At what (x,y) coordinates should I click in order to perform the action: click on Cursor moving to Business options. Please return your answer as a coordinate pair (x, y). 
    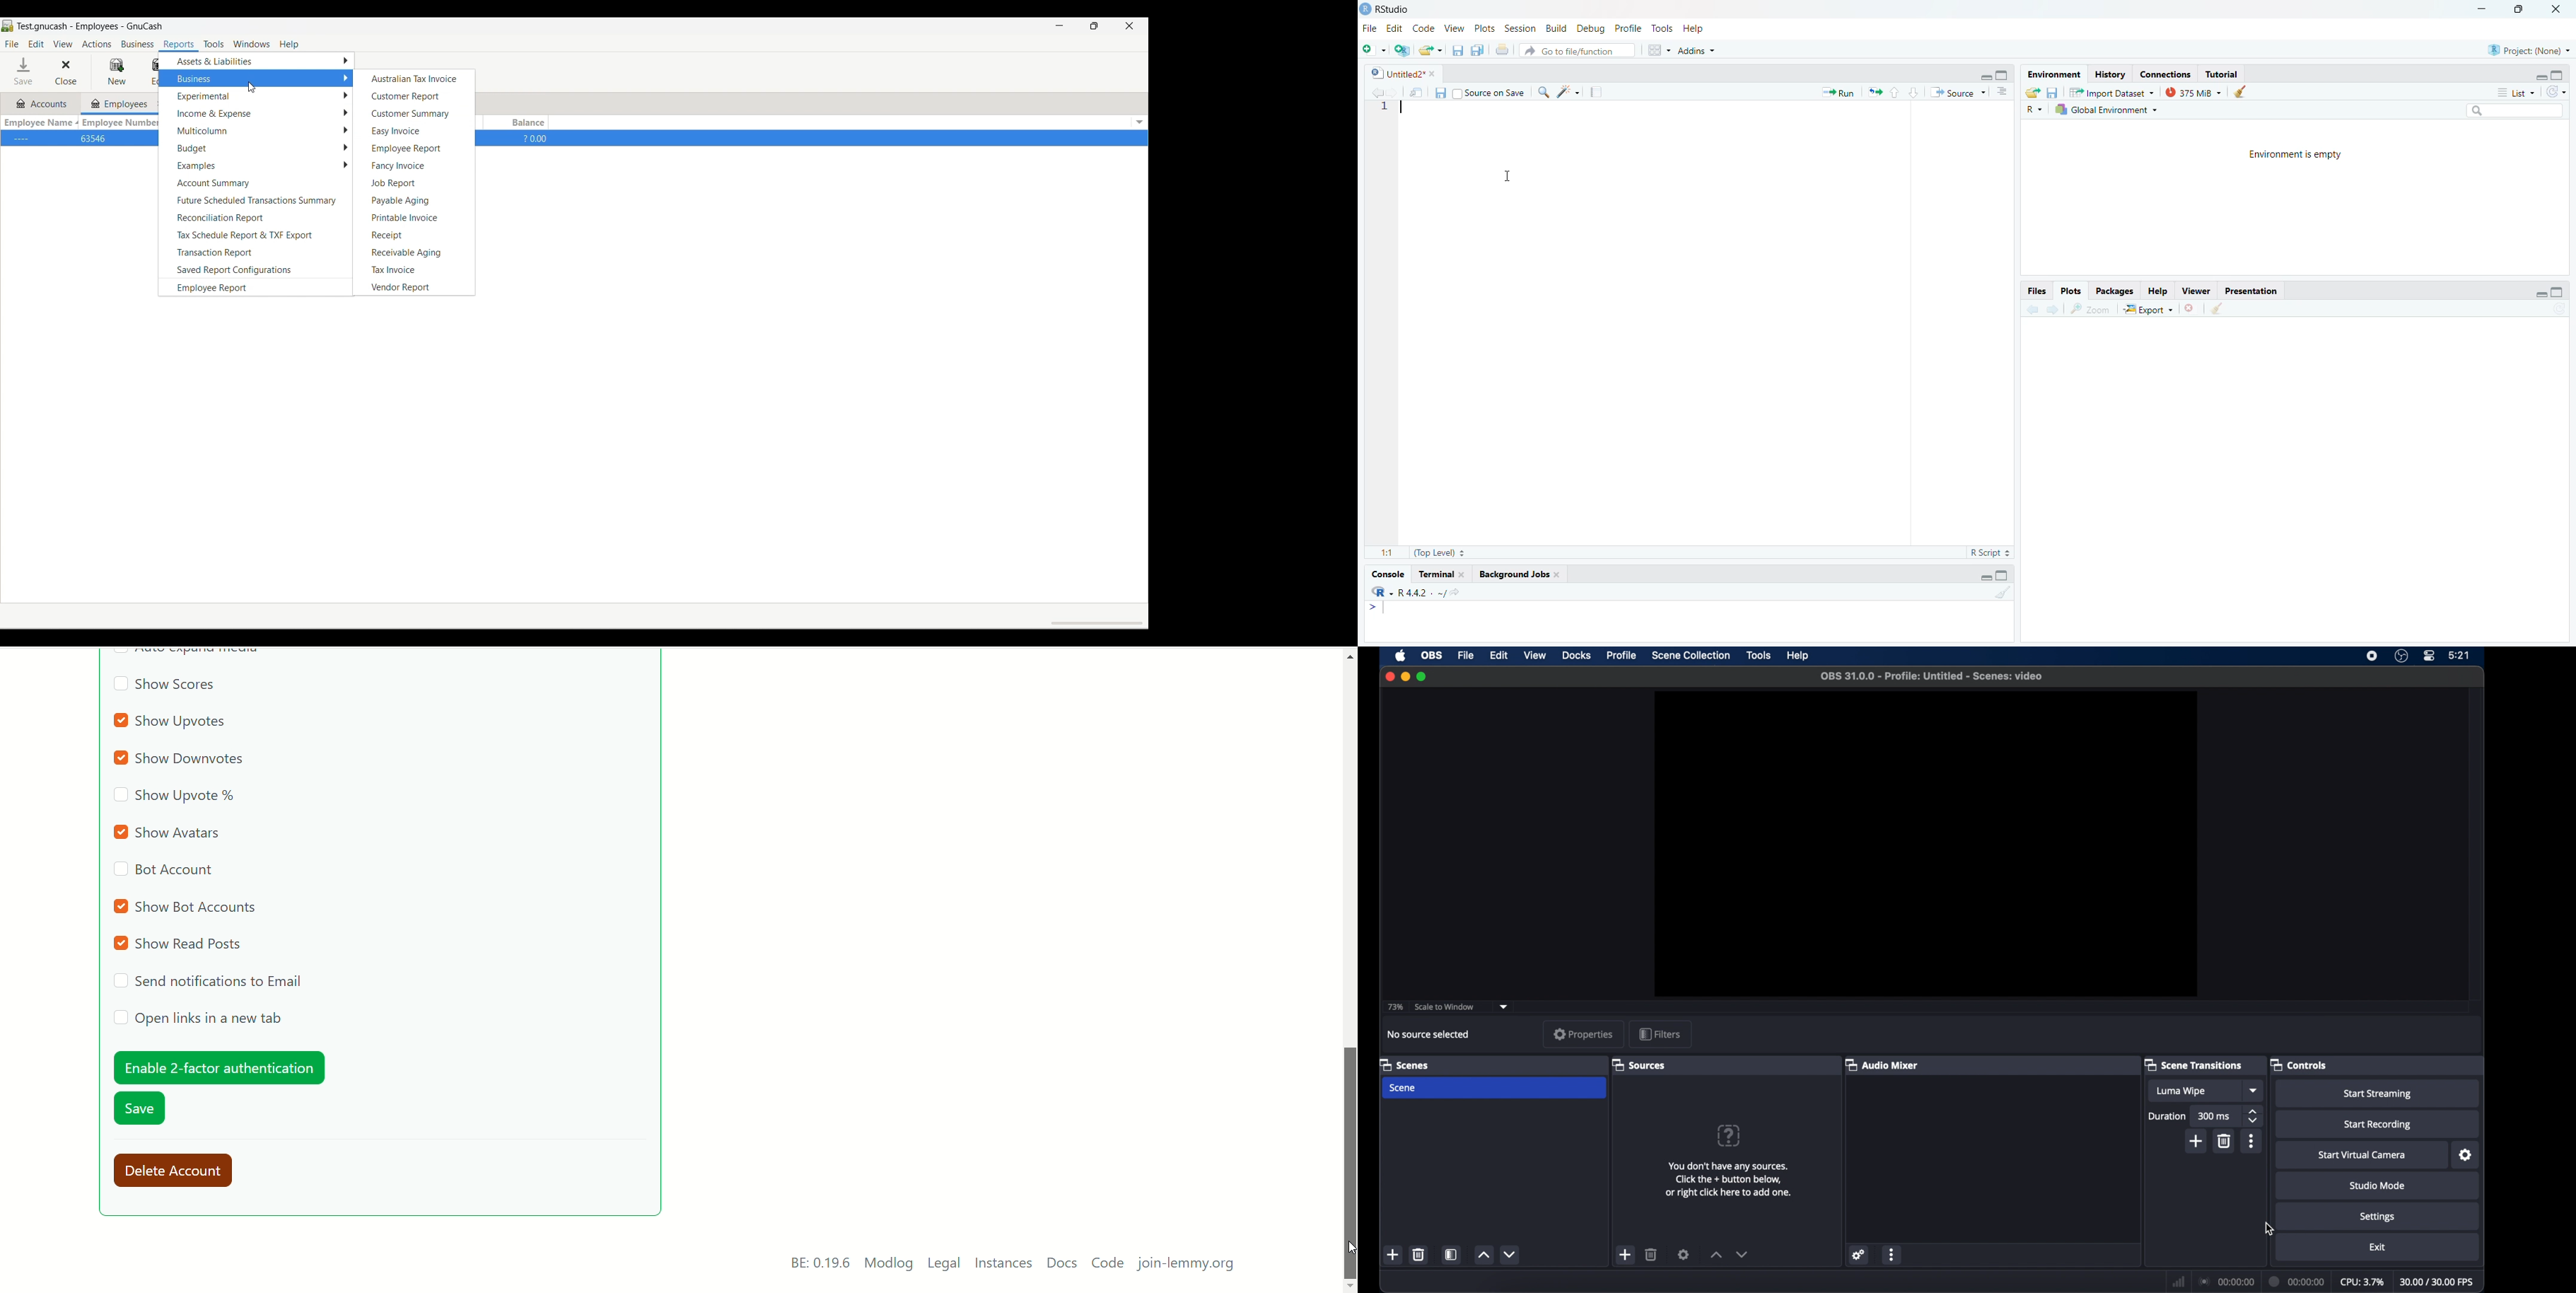
    Looking at the image, I should click on (251, 87).